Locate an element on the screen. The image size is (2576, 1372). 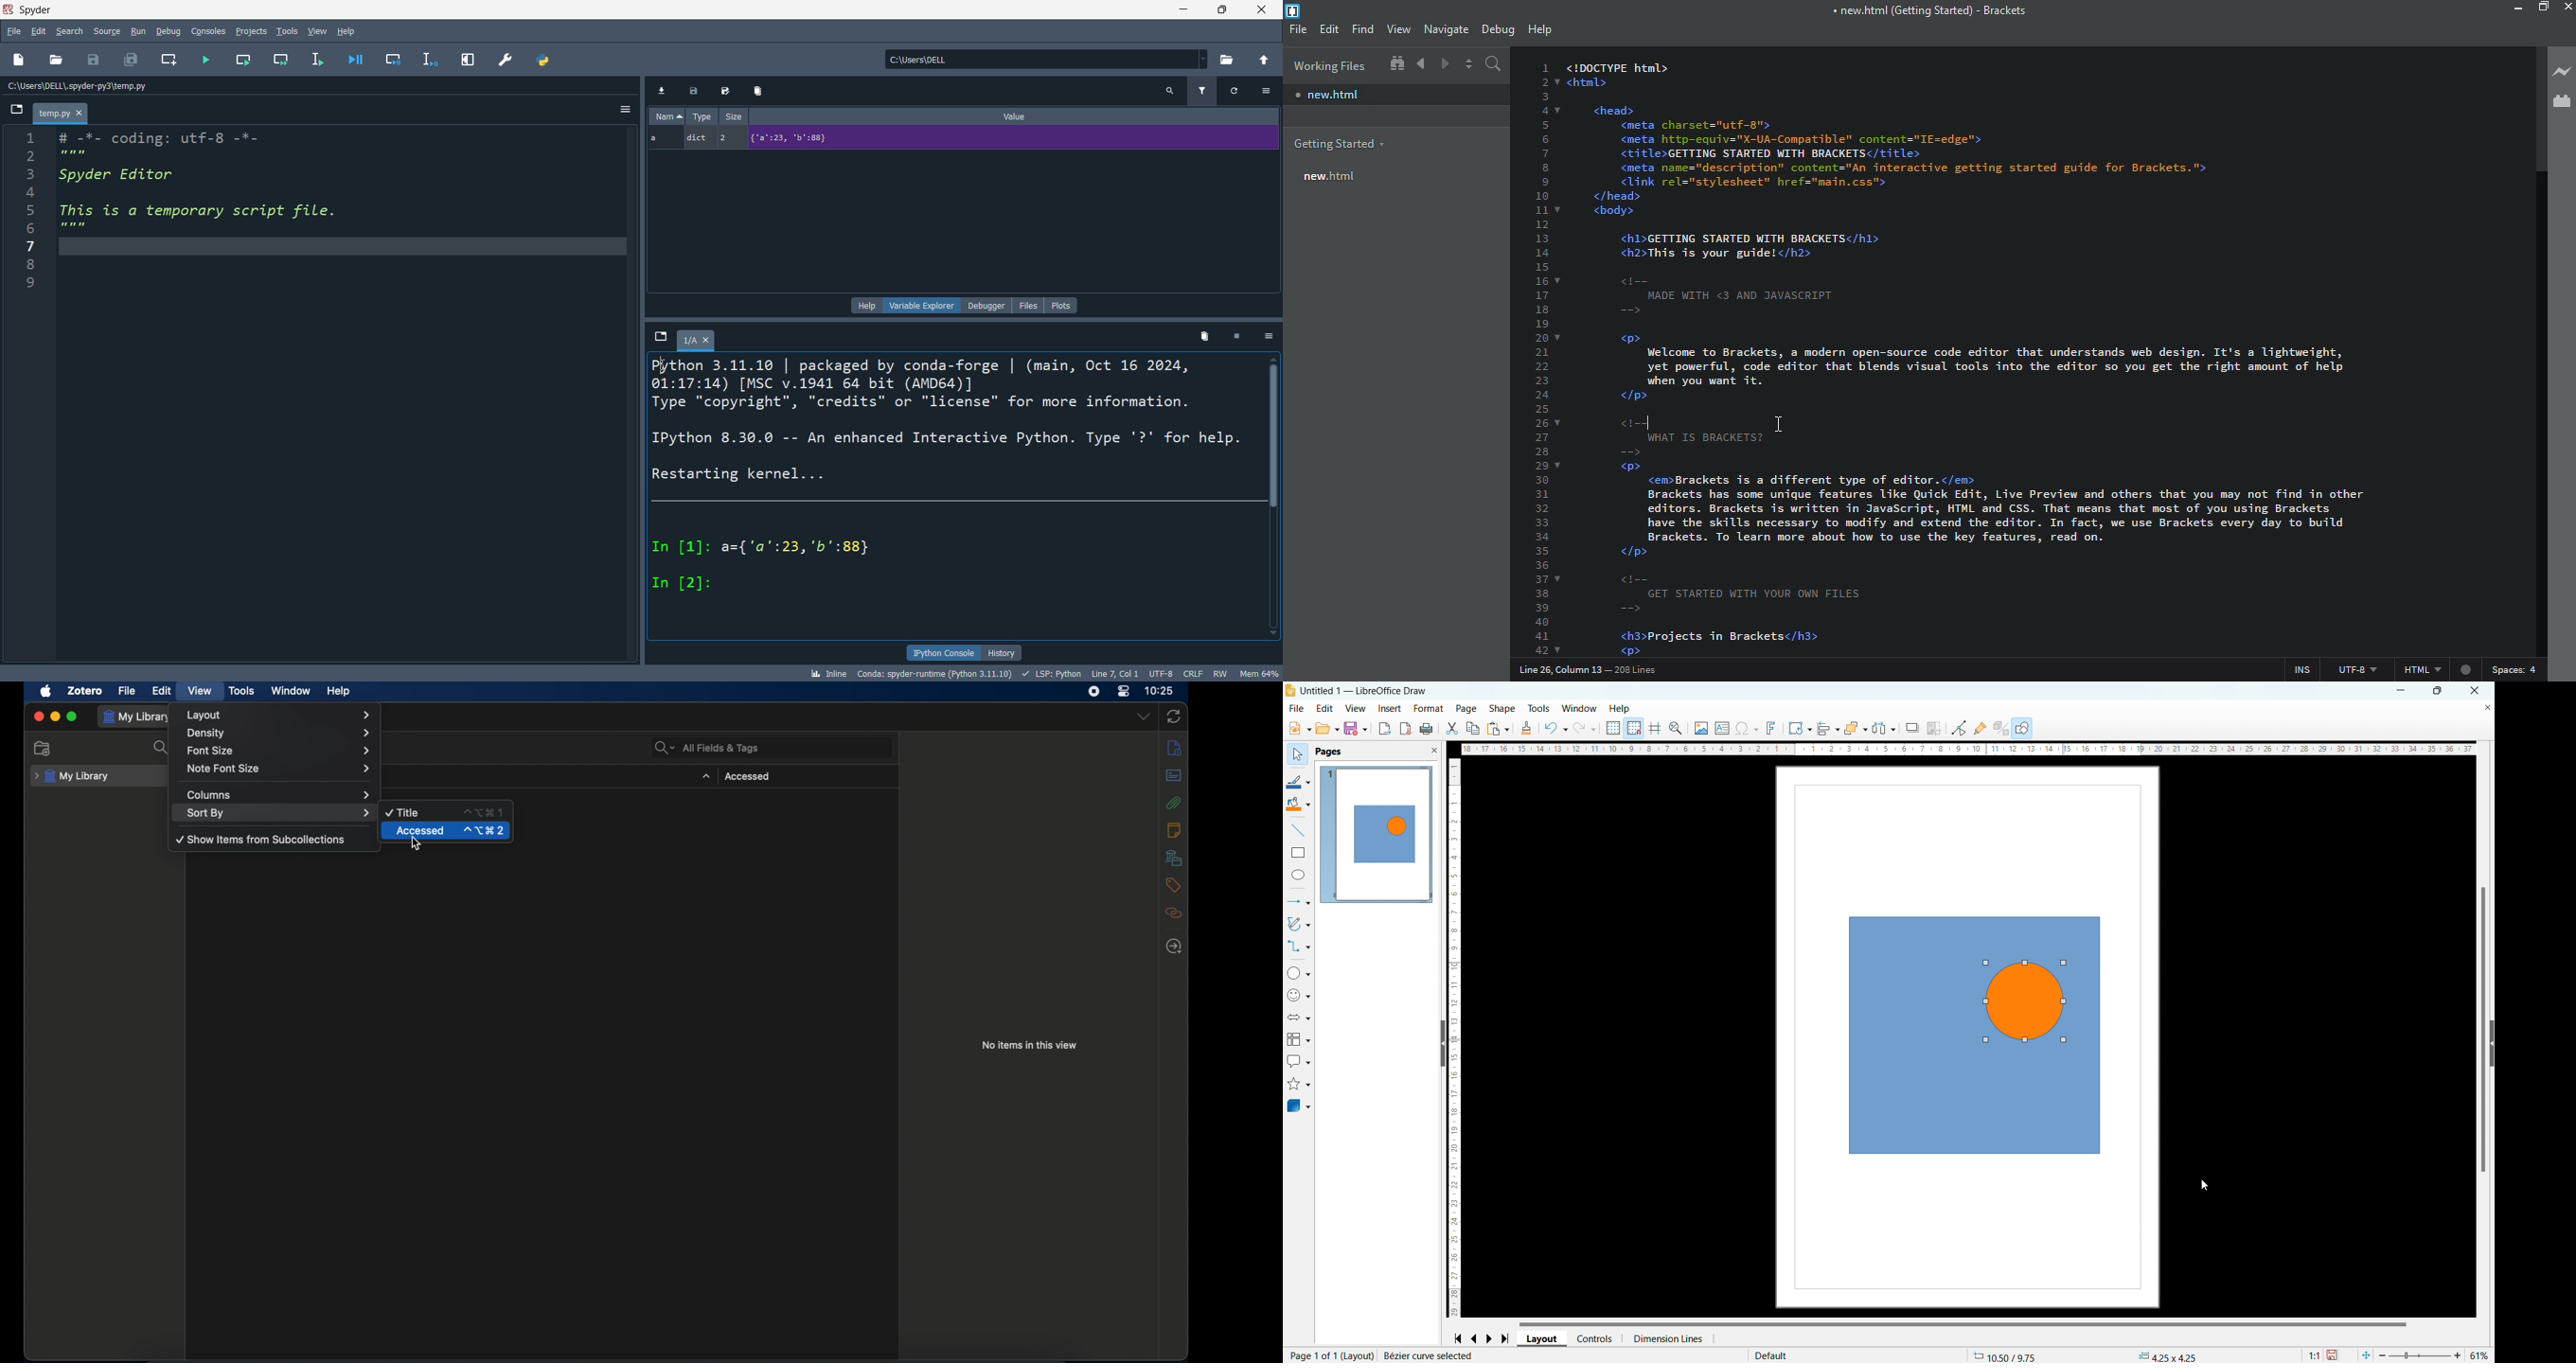
undo is located at coordinates (1555, 728).